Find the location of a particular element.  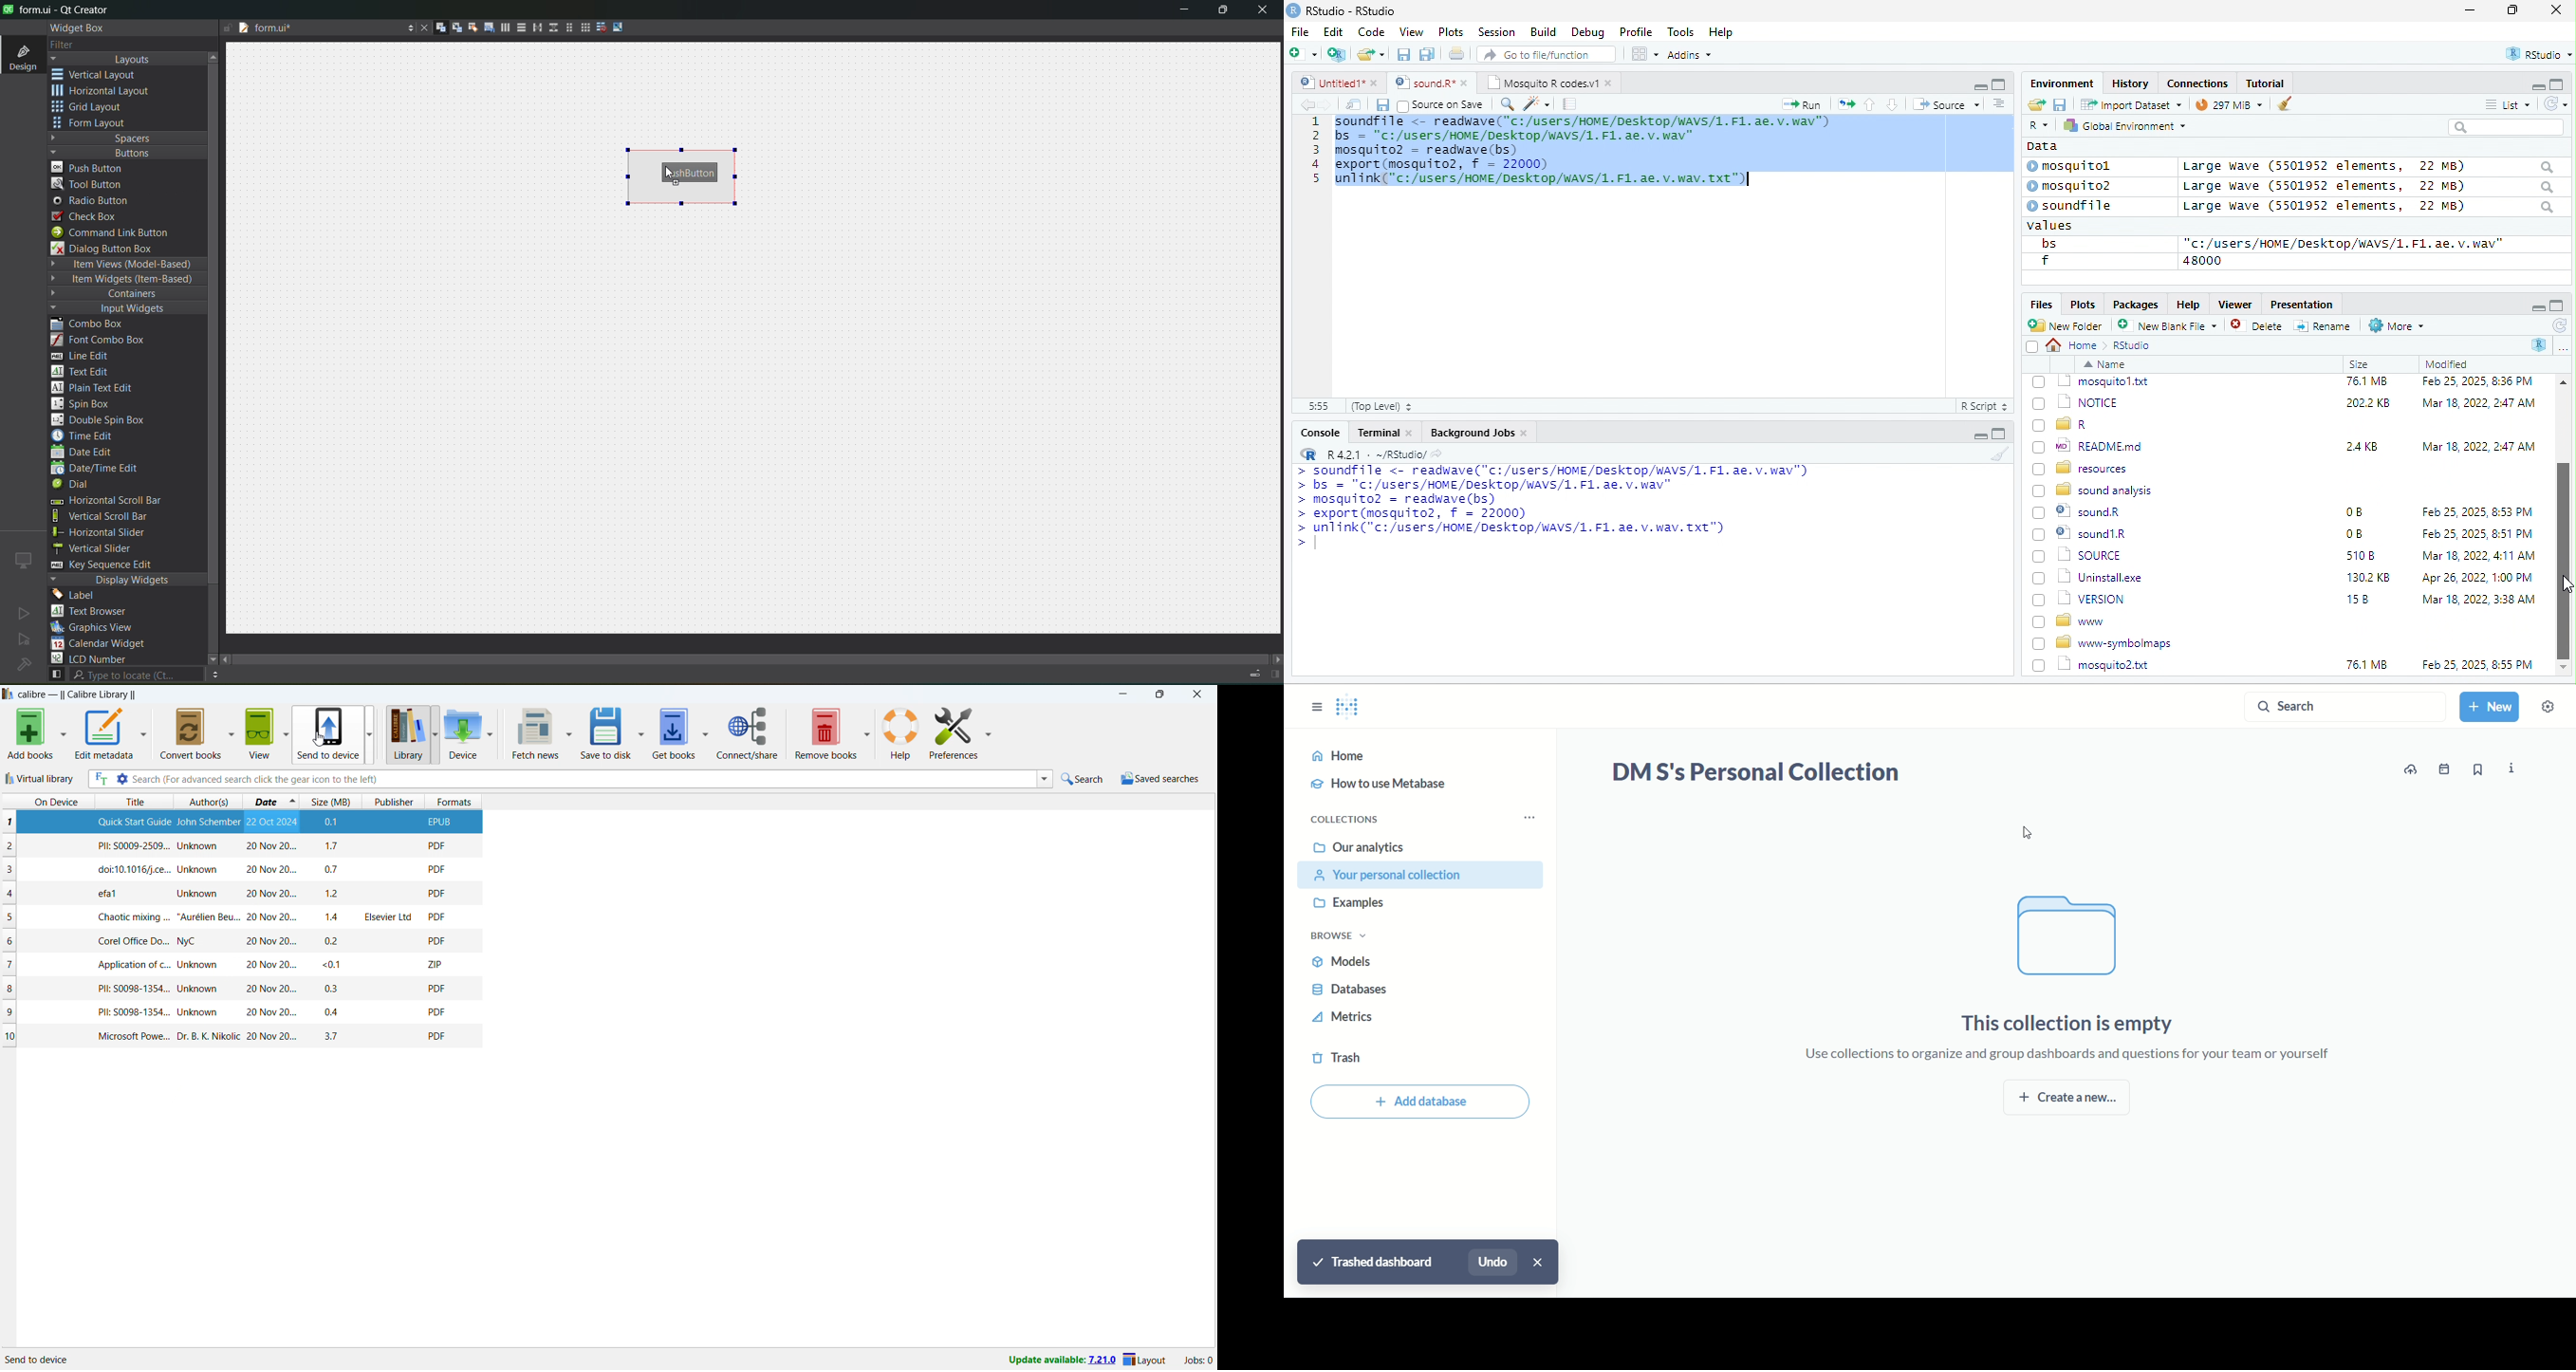

Plots is located at coordinates (2083, 304).